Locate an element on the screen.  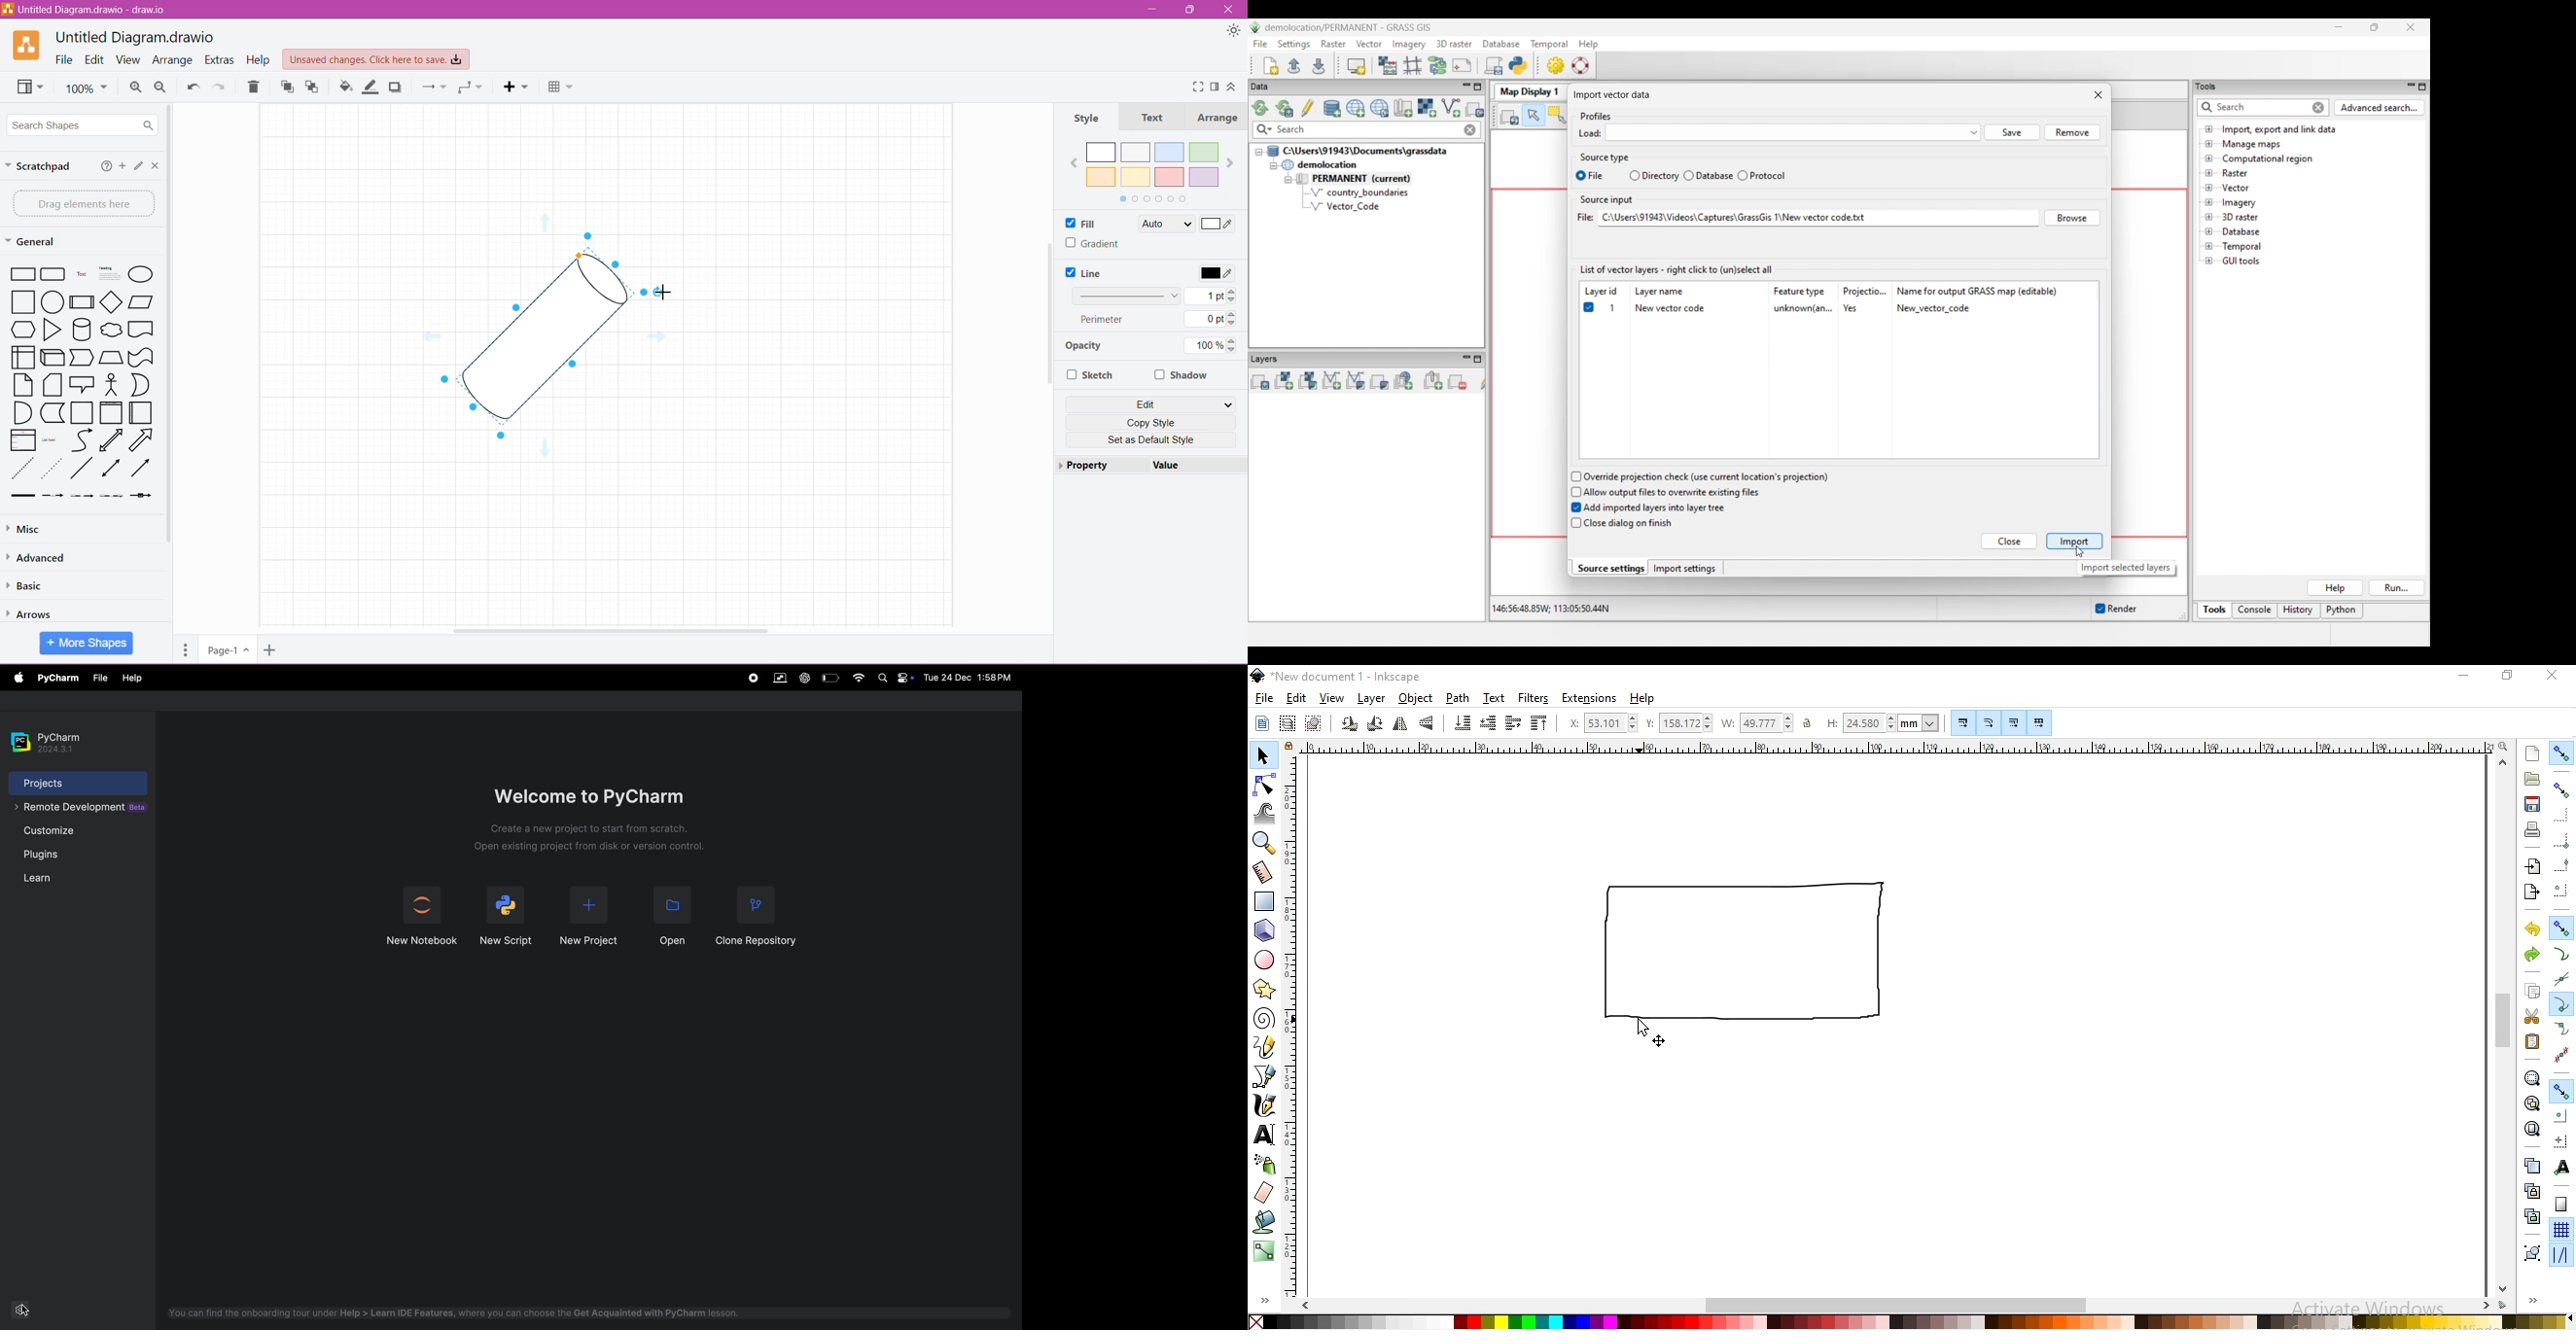
cut the selected clones links to the objects is located at coordinates (2529, 1217).